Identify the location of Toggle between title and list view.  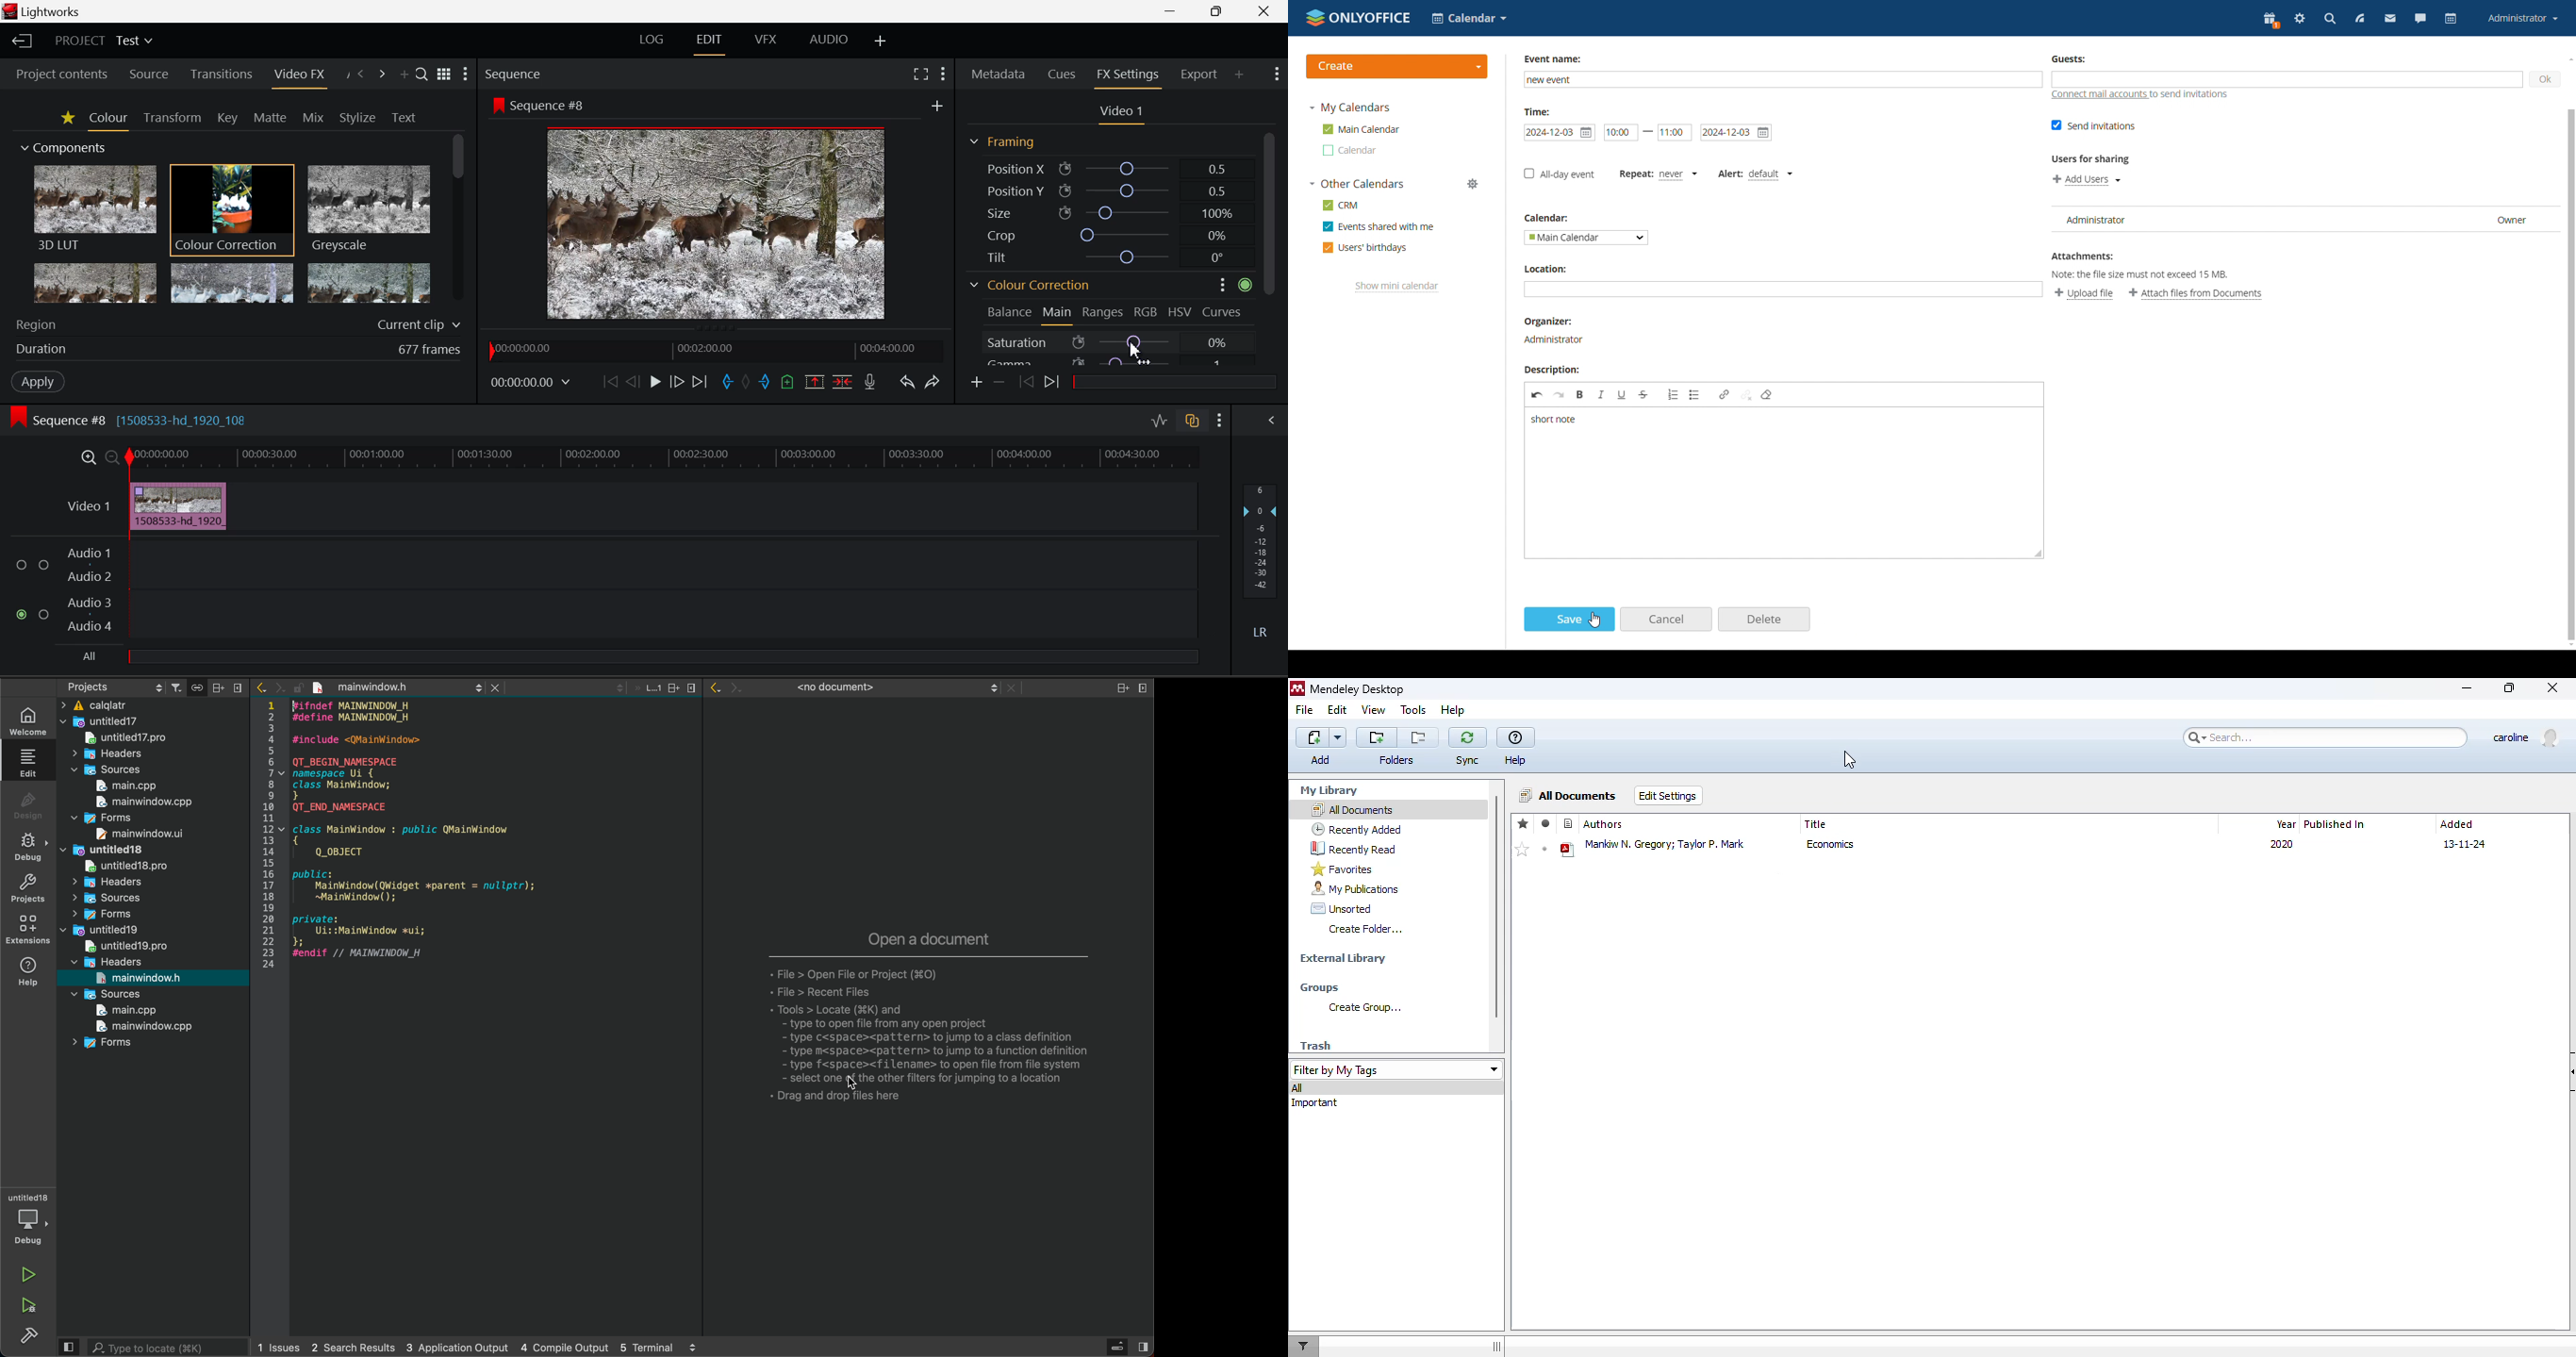
(443, 72).